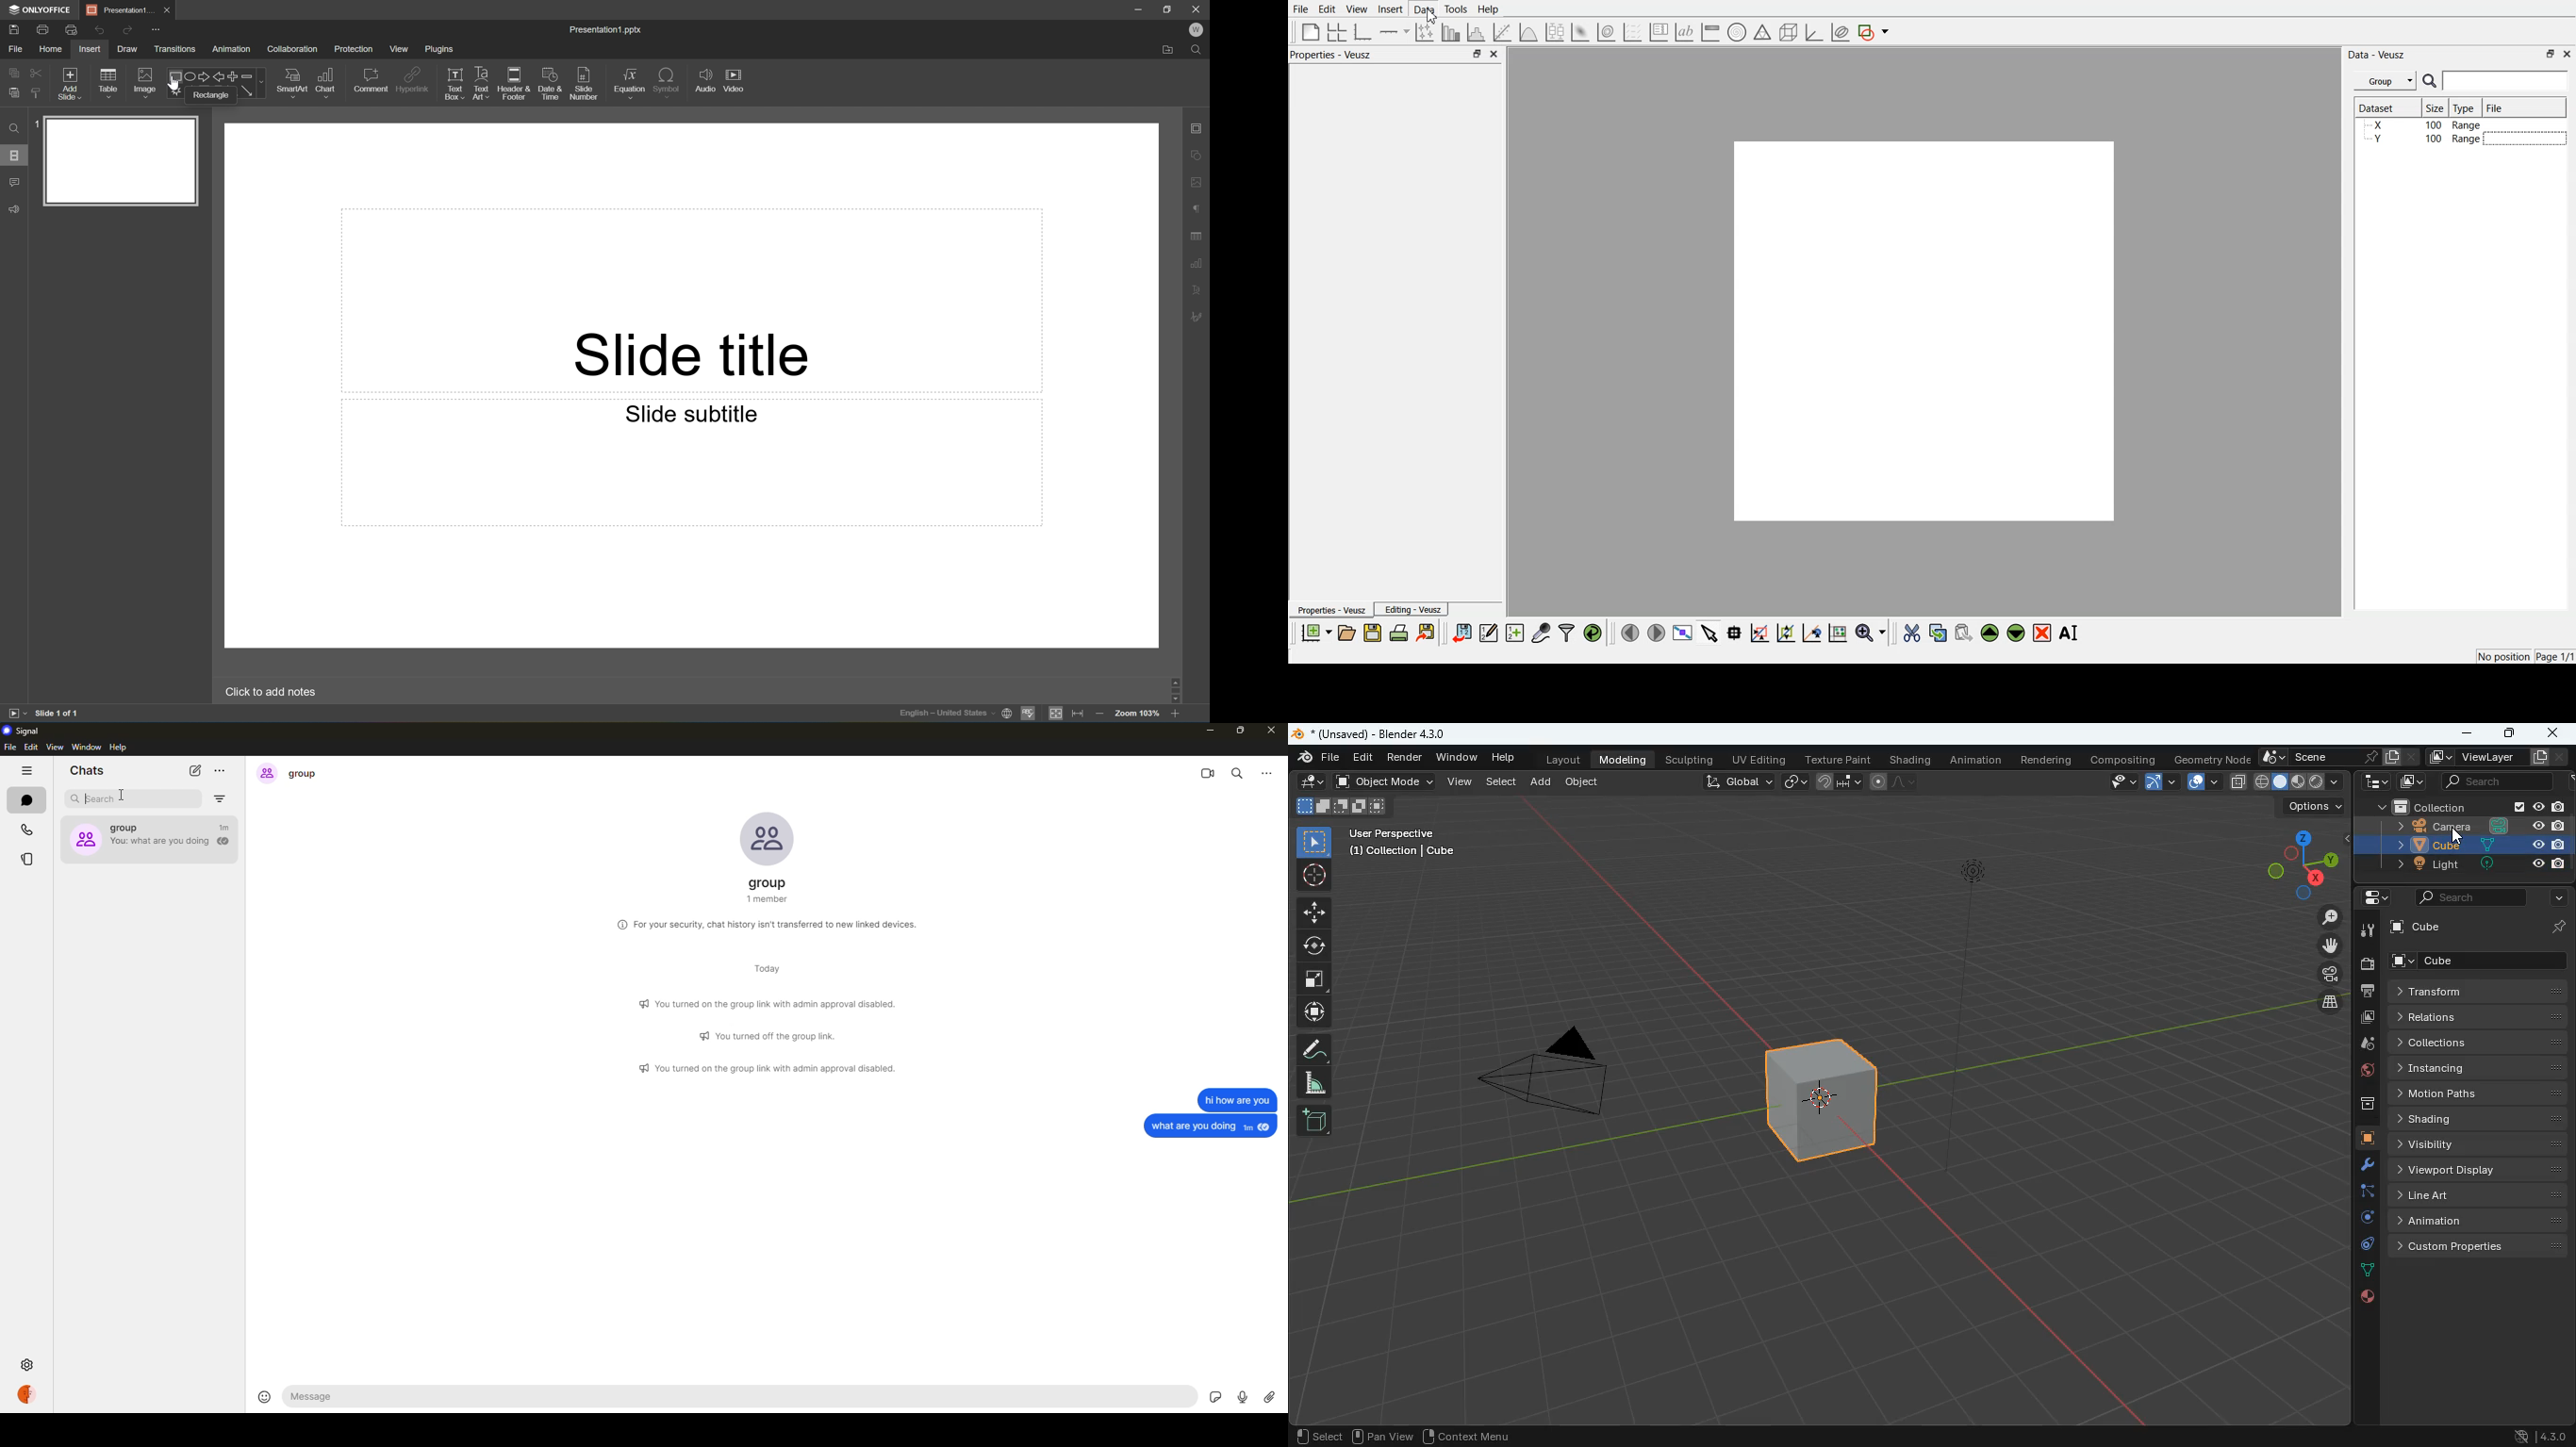 The height and width of the screenshot is (1456, 2576). What do you see at coordinates (1529, 32) in the screenshot?
I see `3D Function` at bounding box center [1529, 32].